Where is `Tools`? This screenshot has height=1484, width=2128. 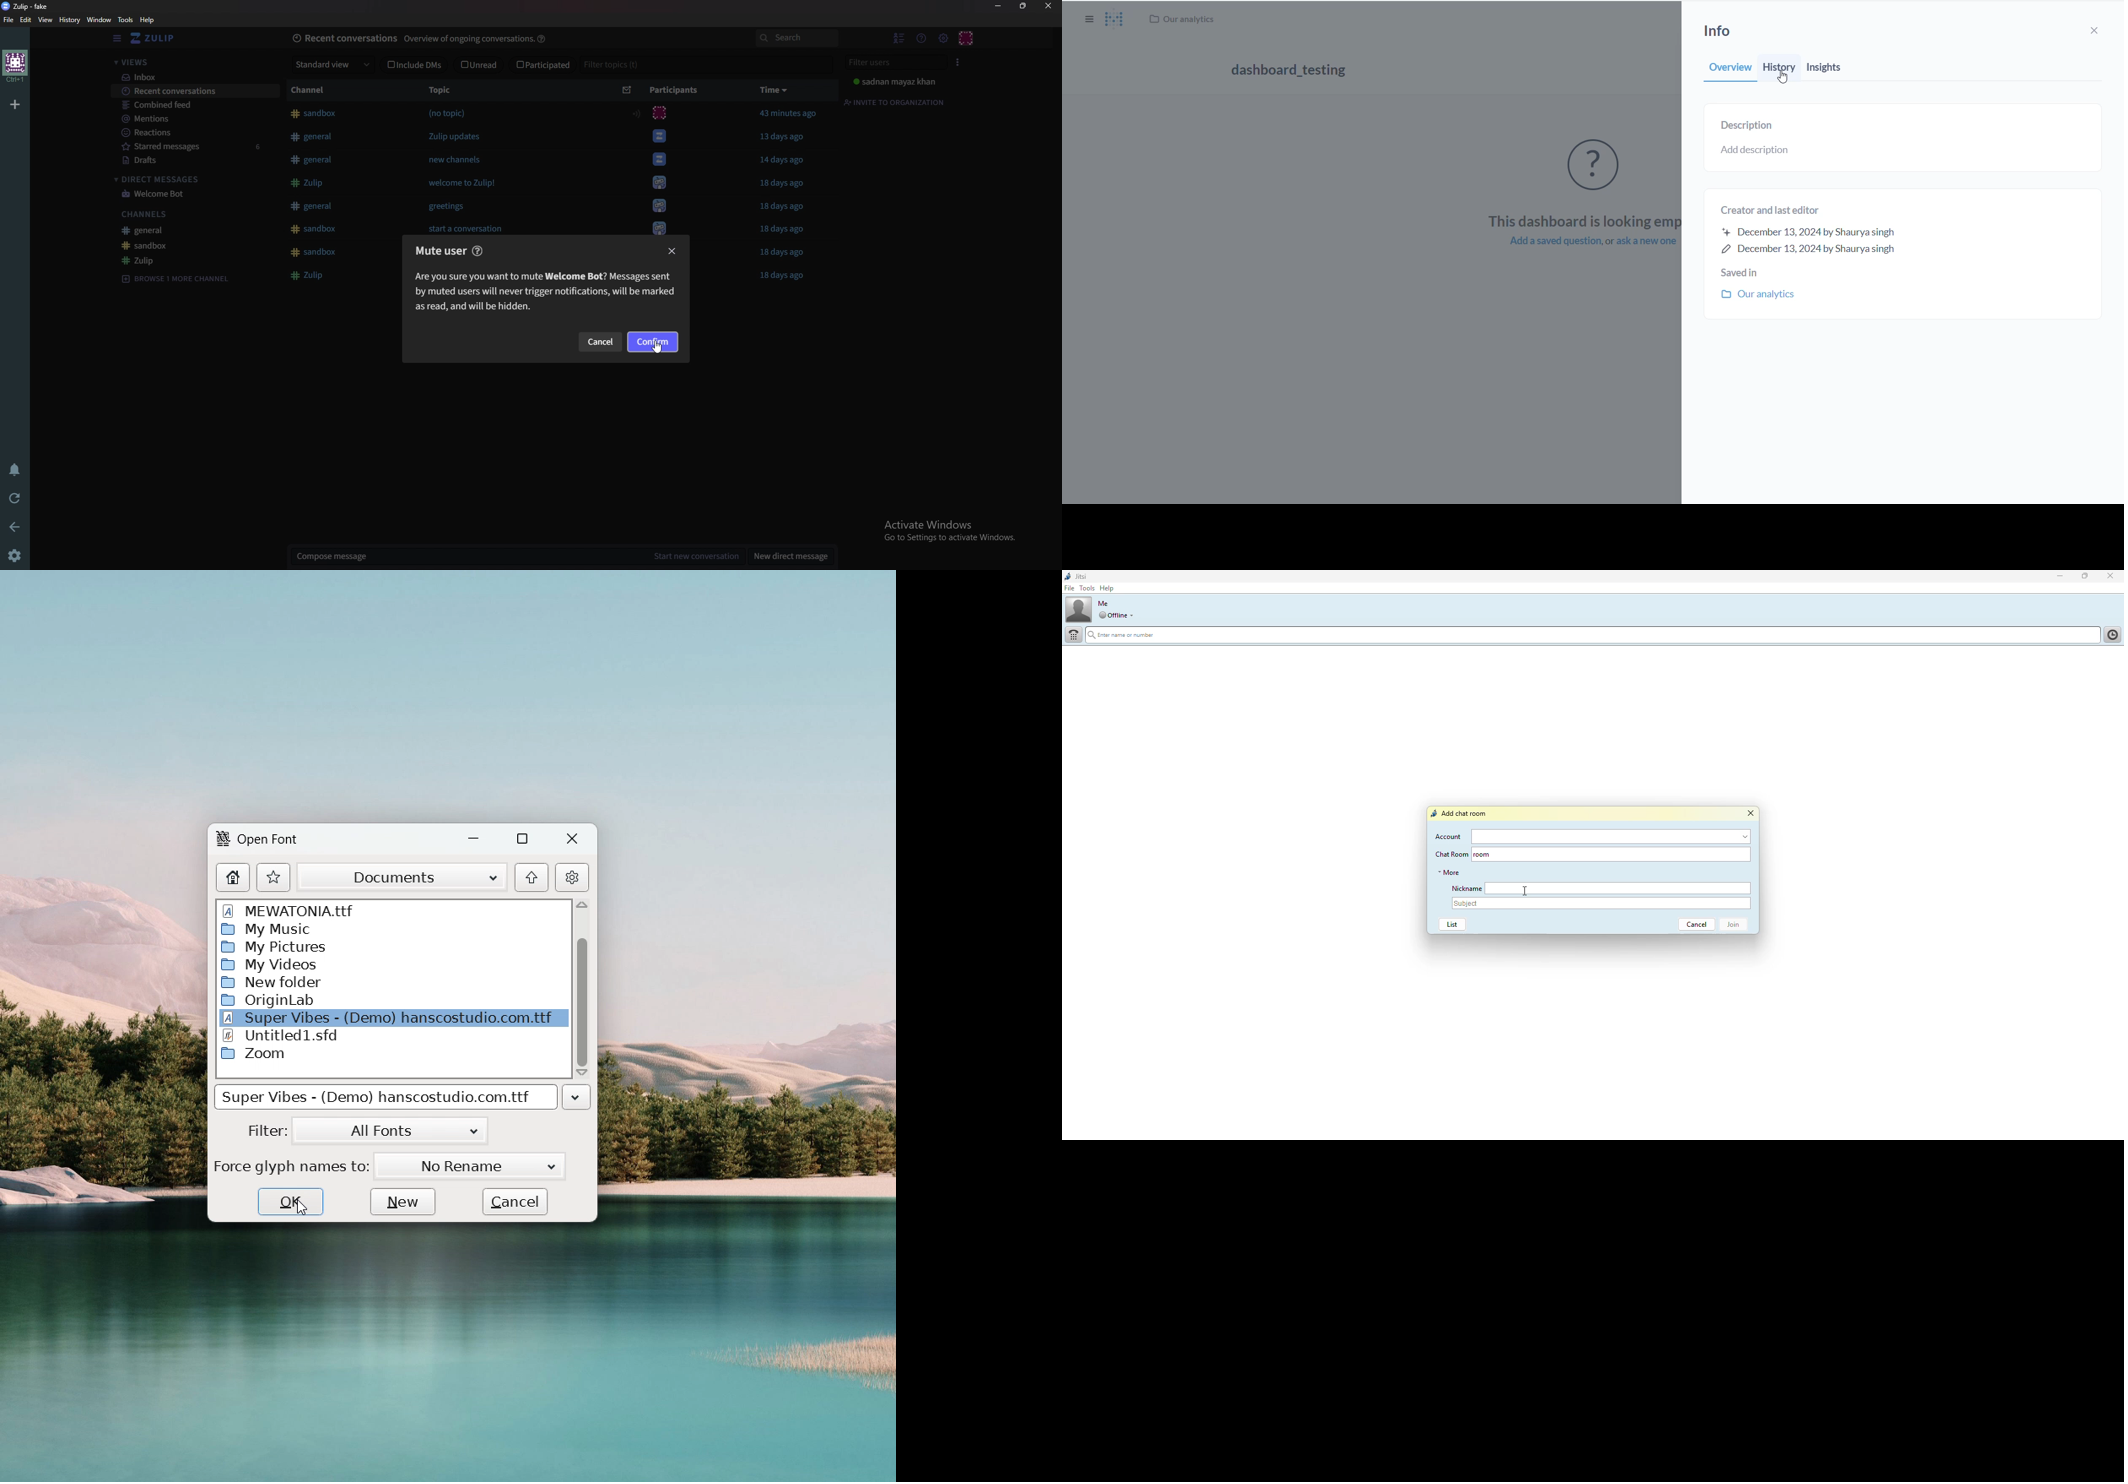
Tools is located at coordinates (126, 20).